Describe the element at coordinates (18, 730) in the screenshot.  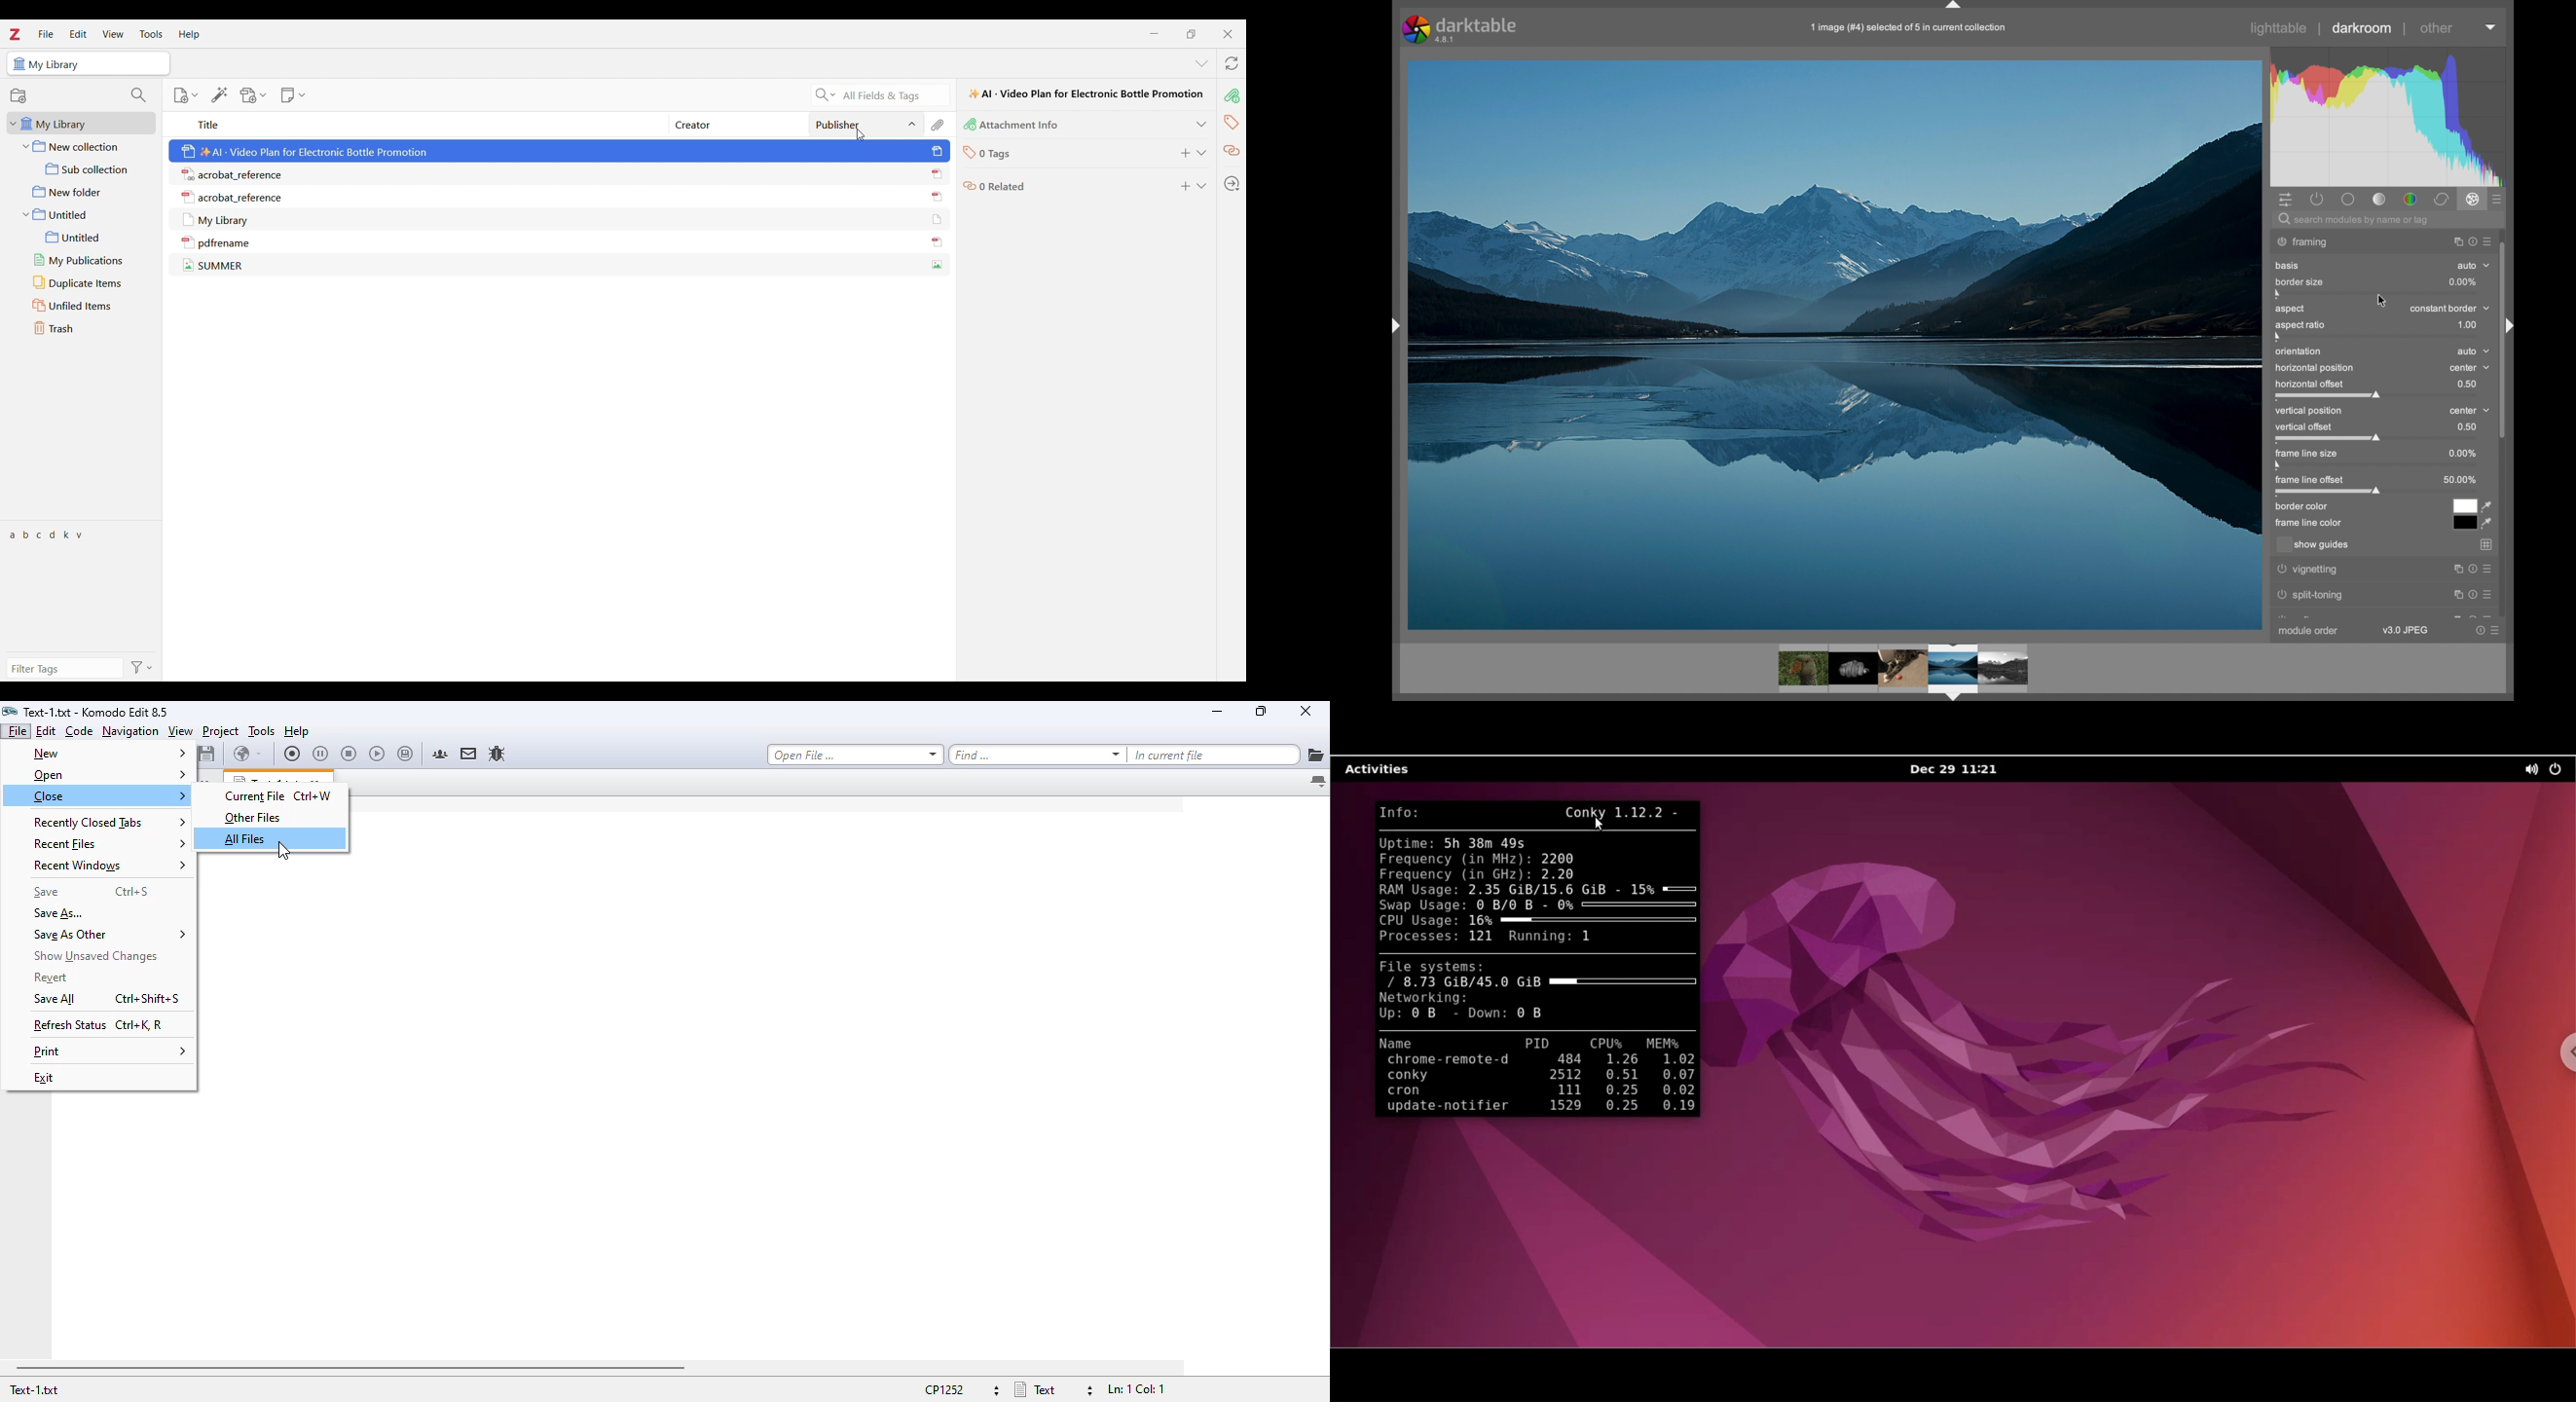
I see `file` at that location.